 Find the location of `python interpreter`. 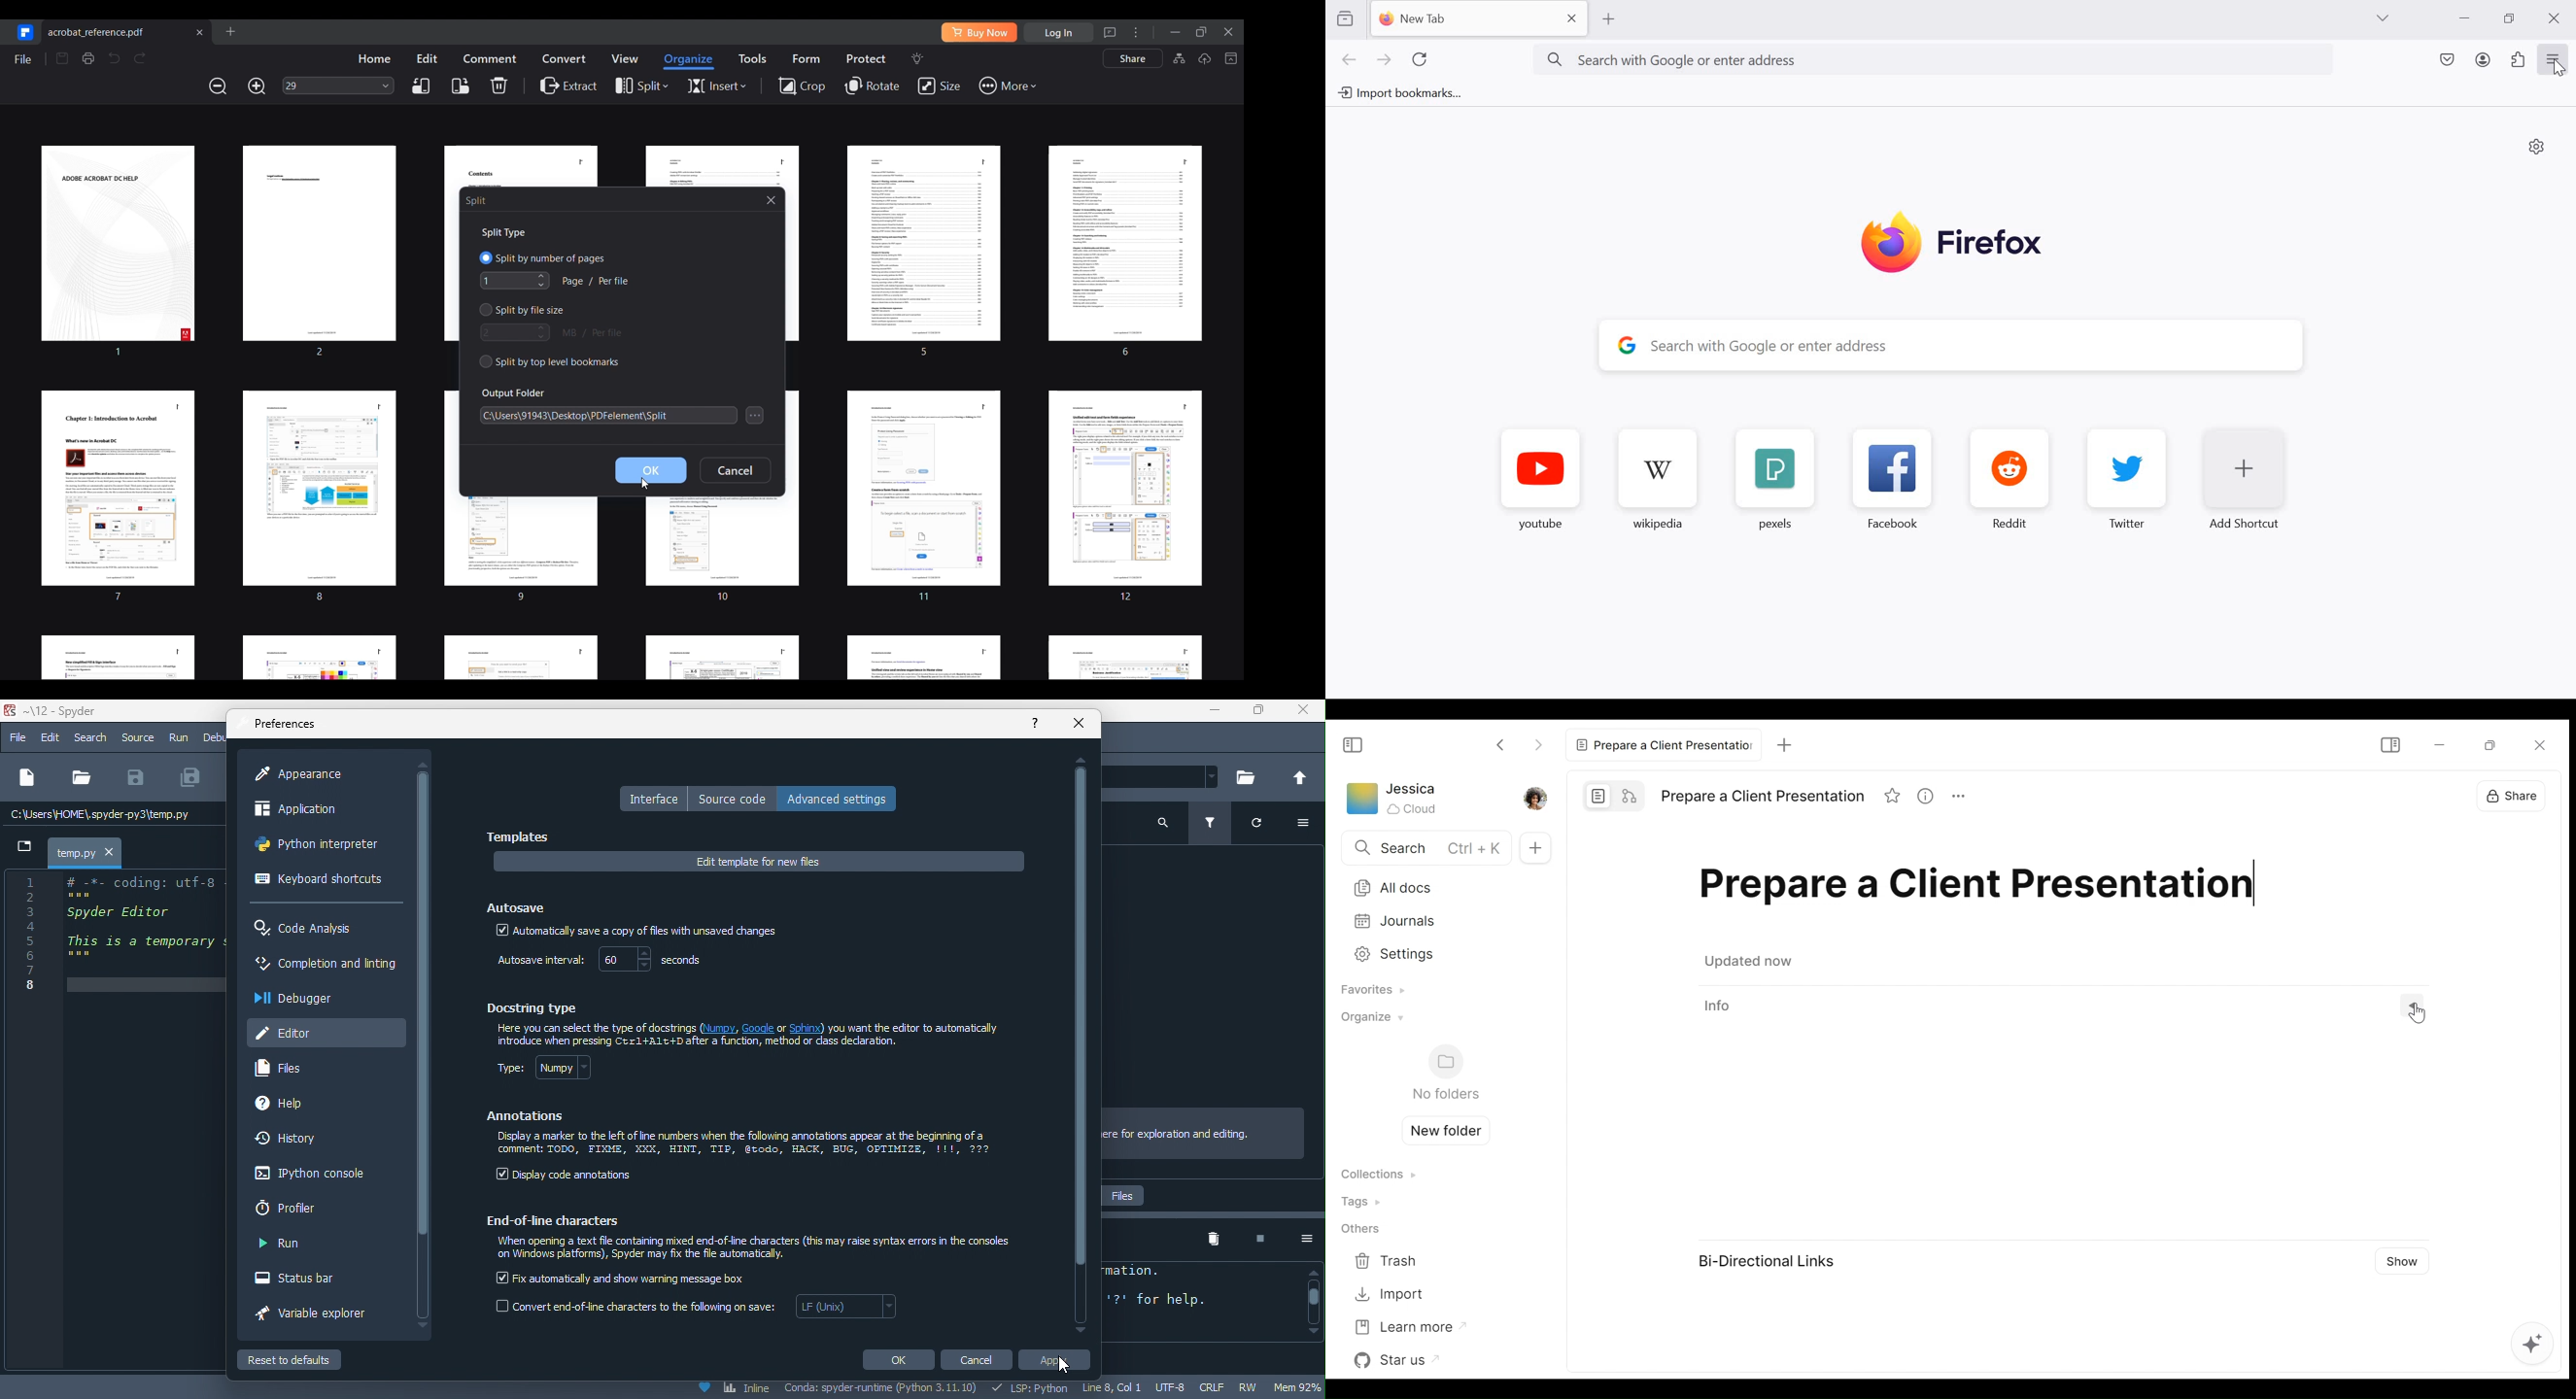

python interpreter is located at coordinates (323, 848).